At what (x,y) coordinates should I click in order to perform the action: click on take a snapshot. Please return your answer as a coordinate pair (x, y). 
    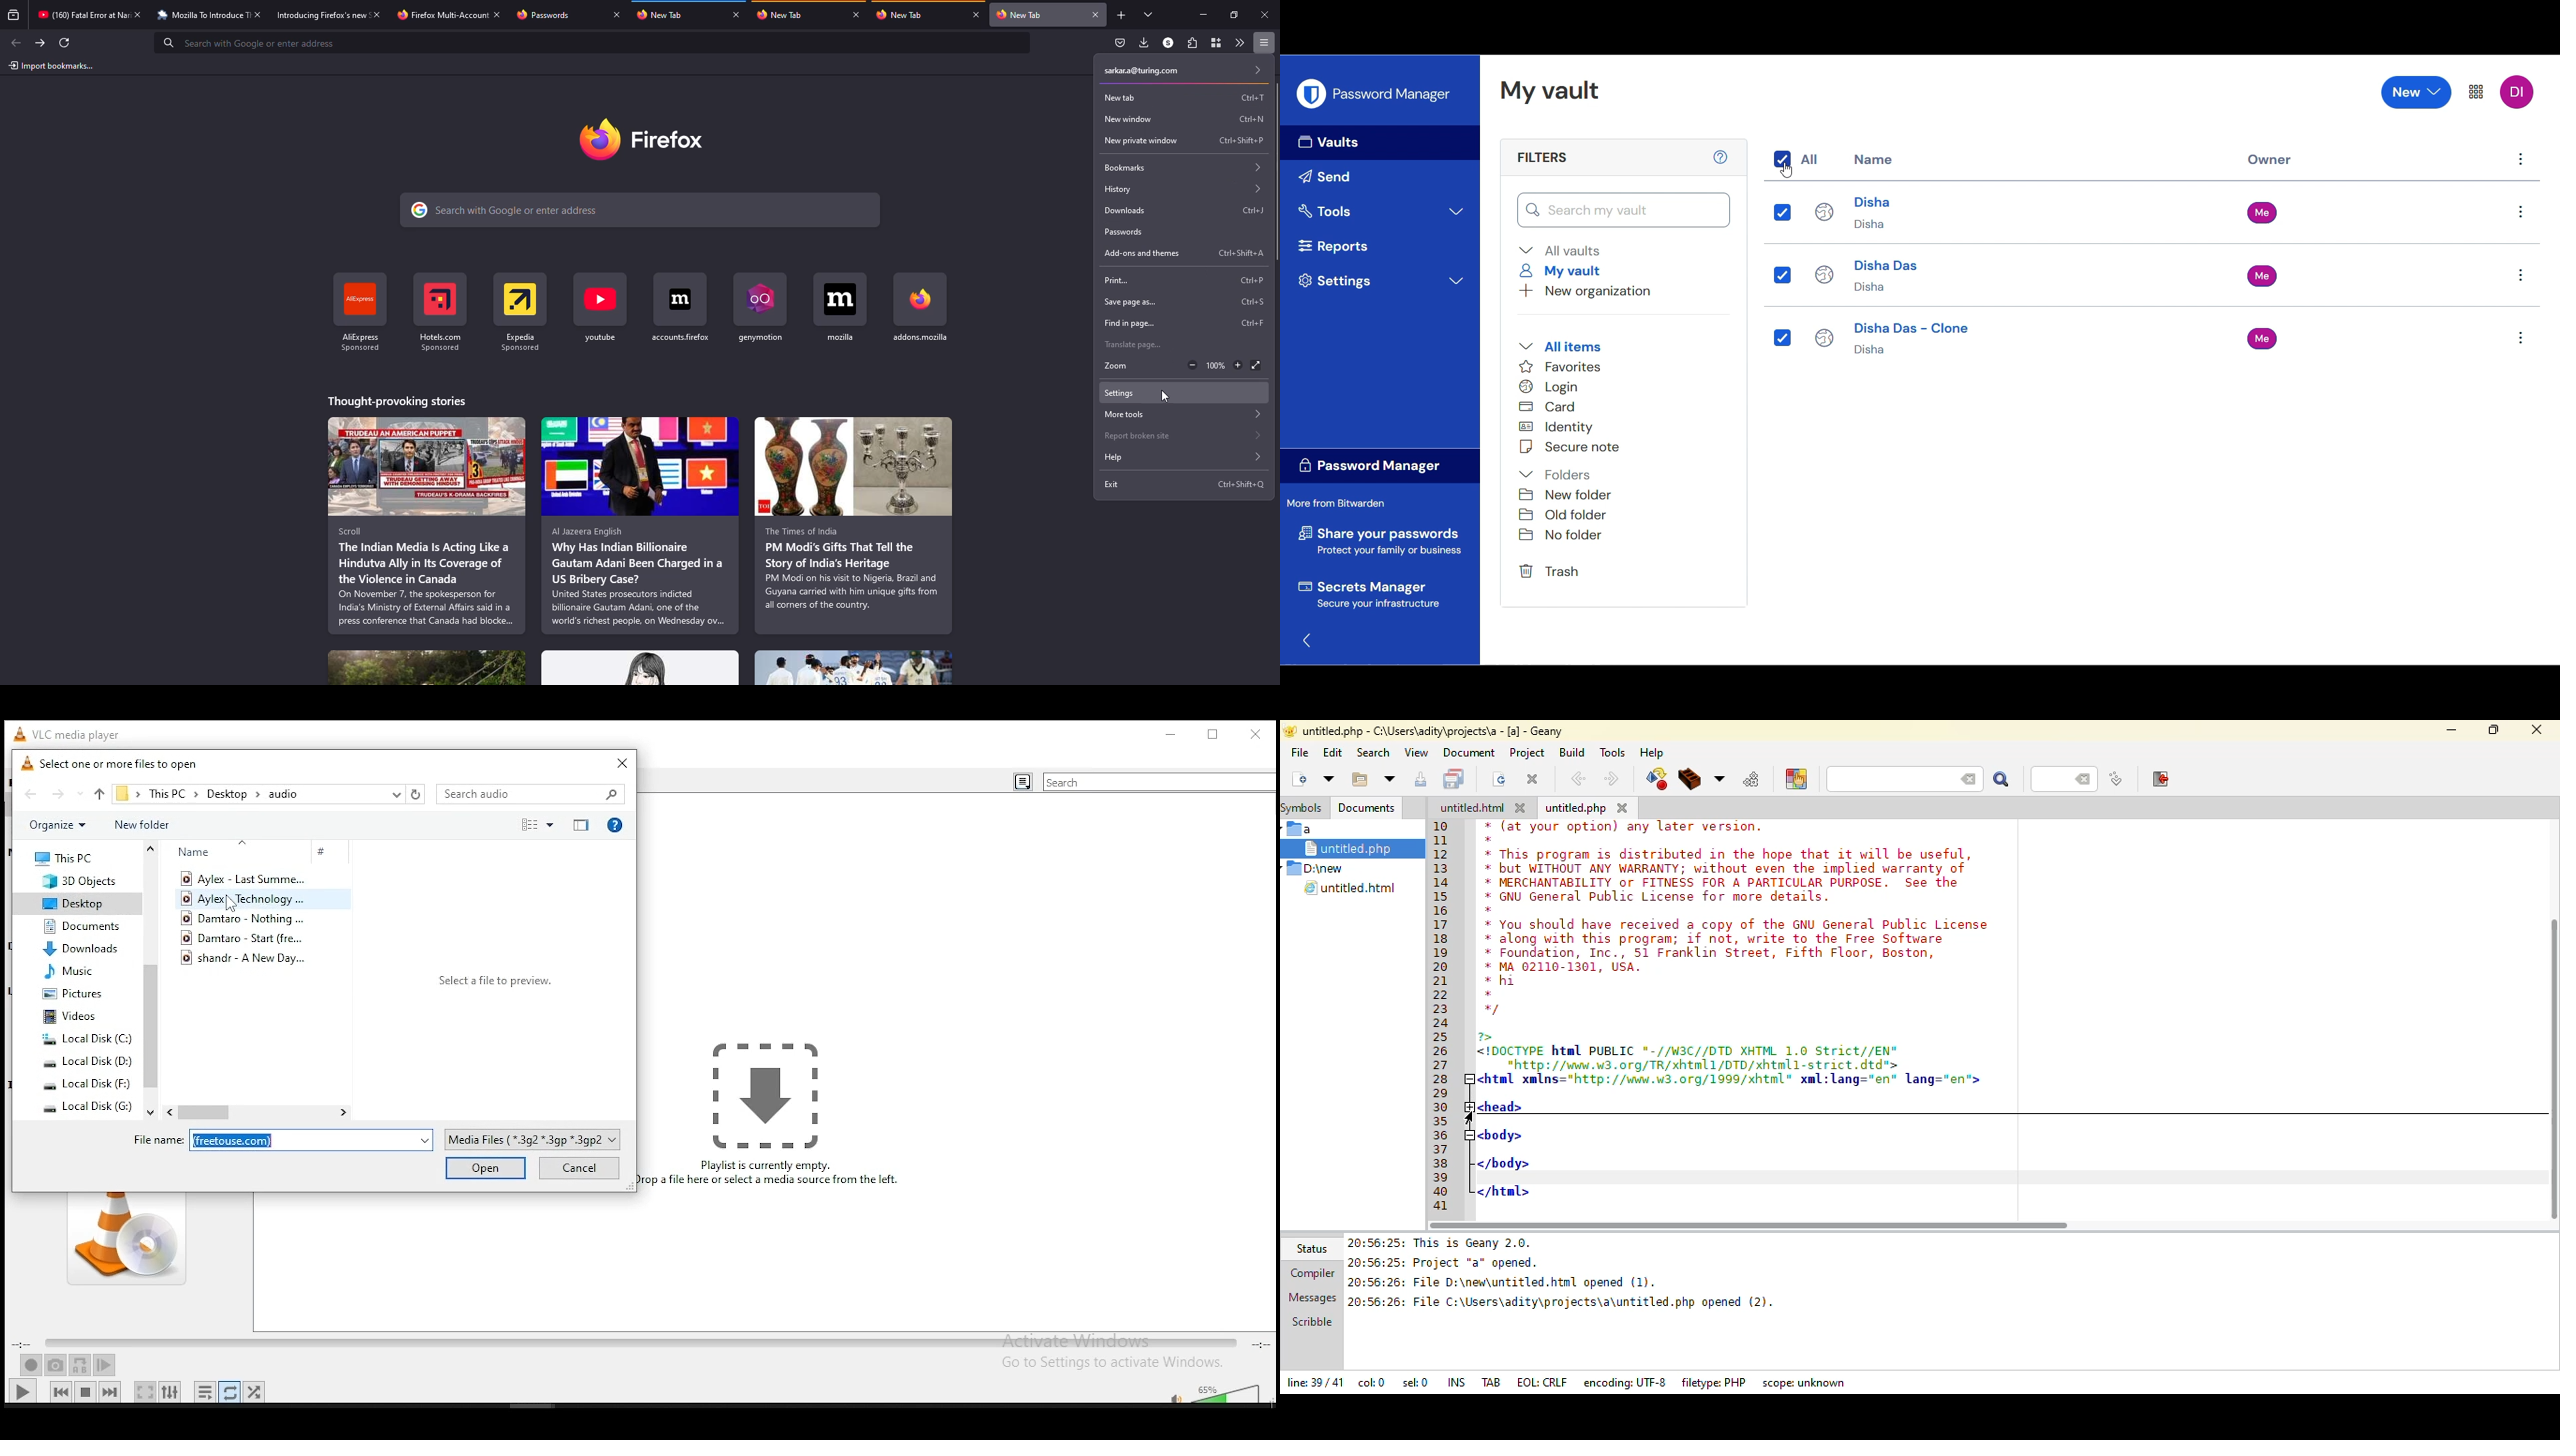
    Looking at the image, I should click on (56, 1366).